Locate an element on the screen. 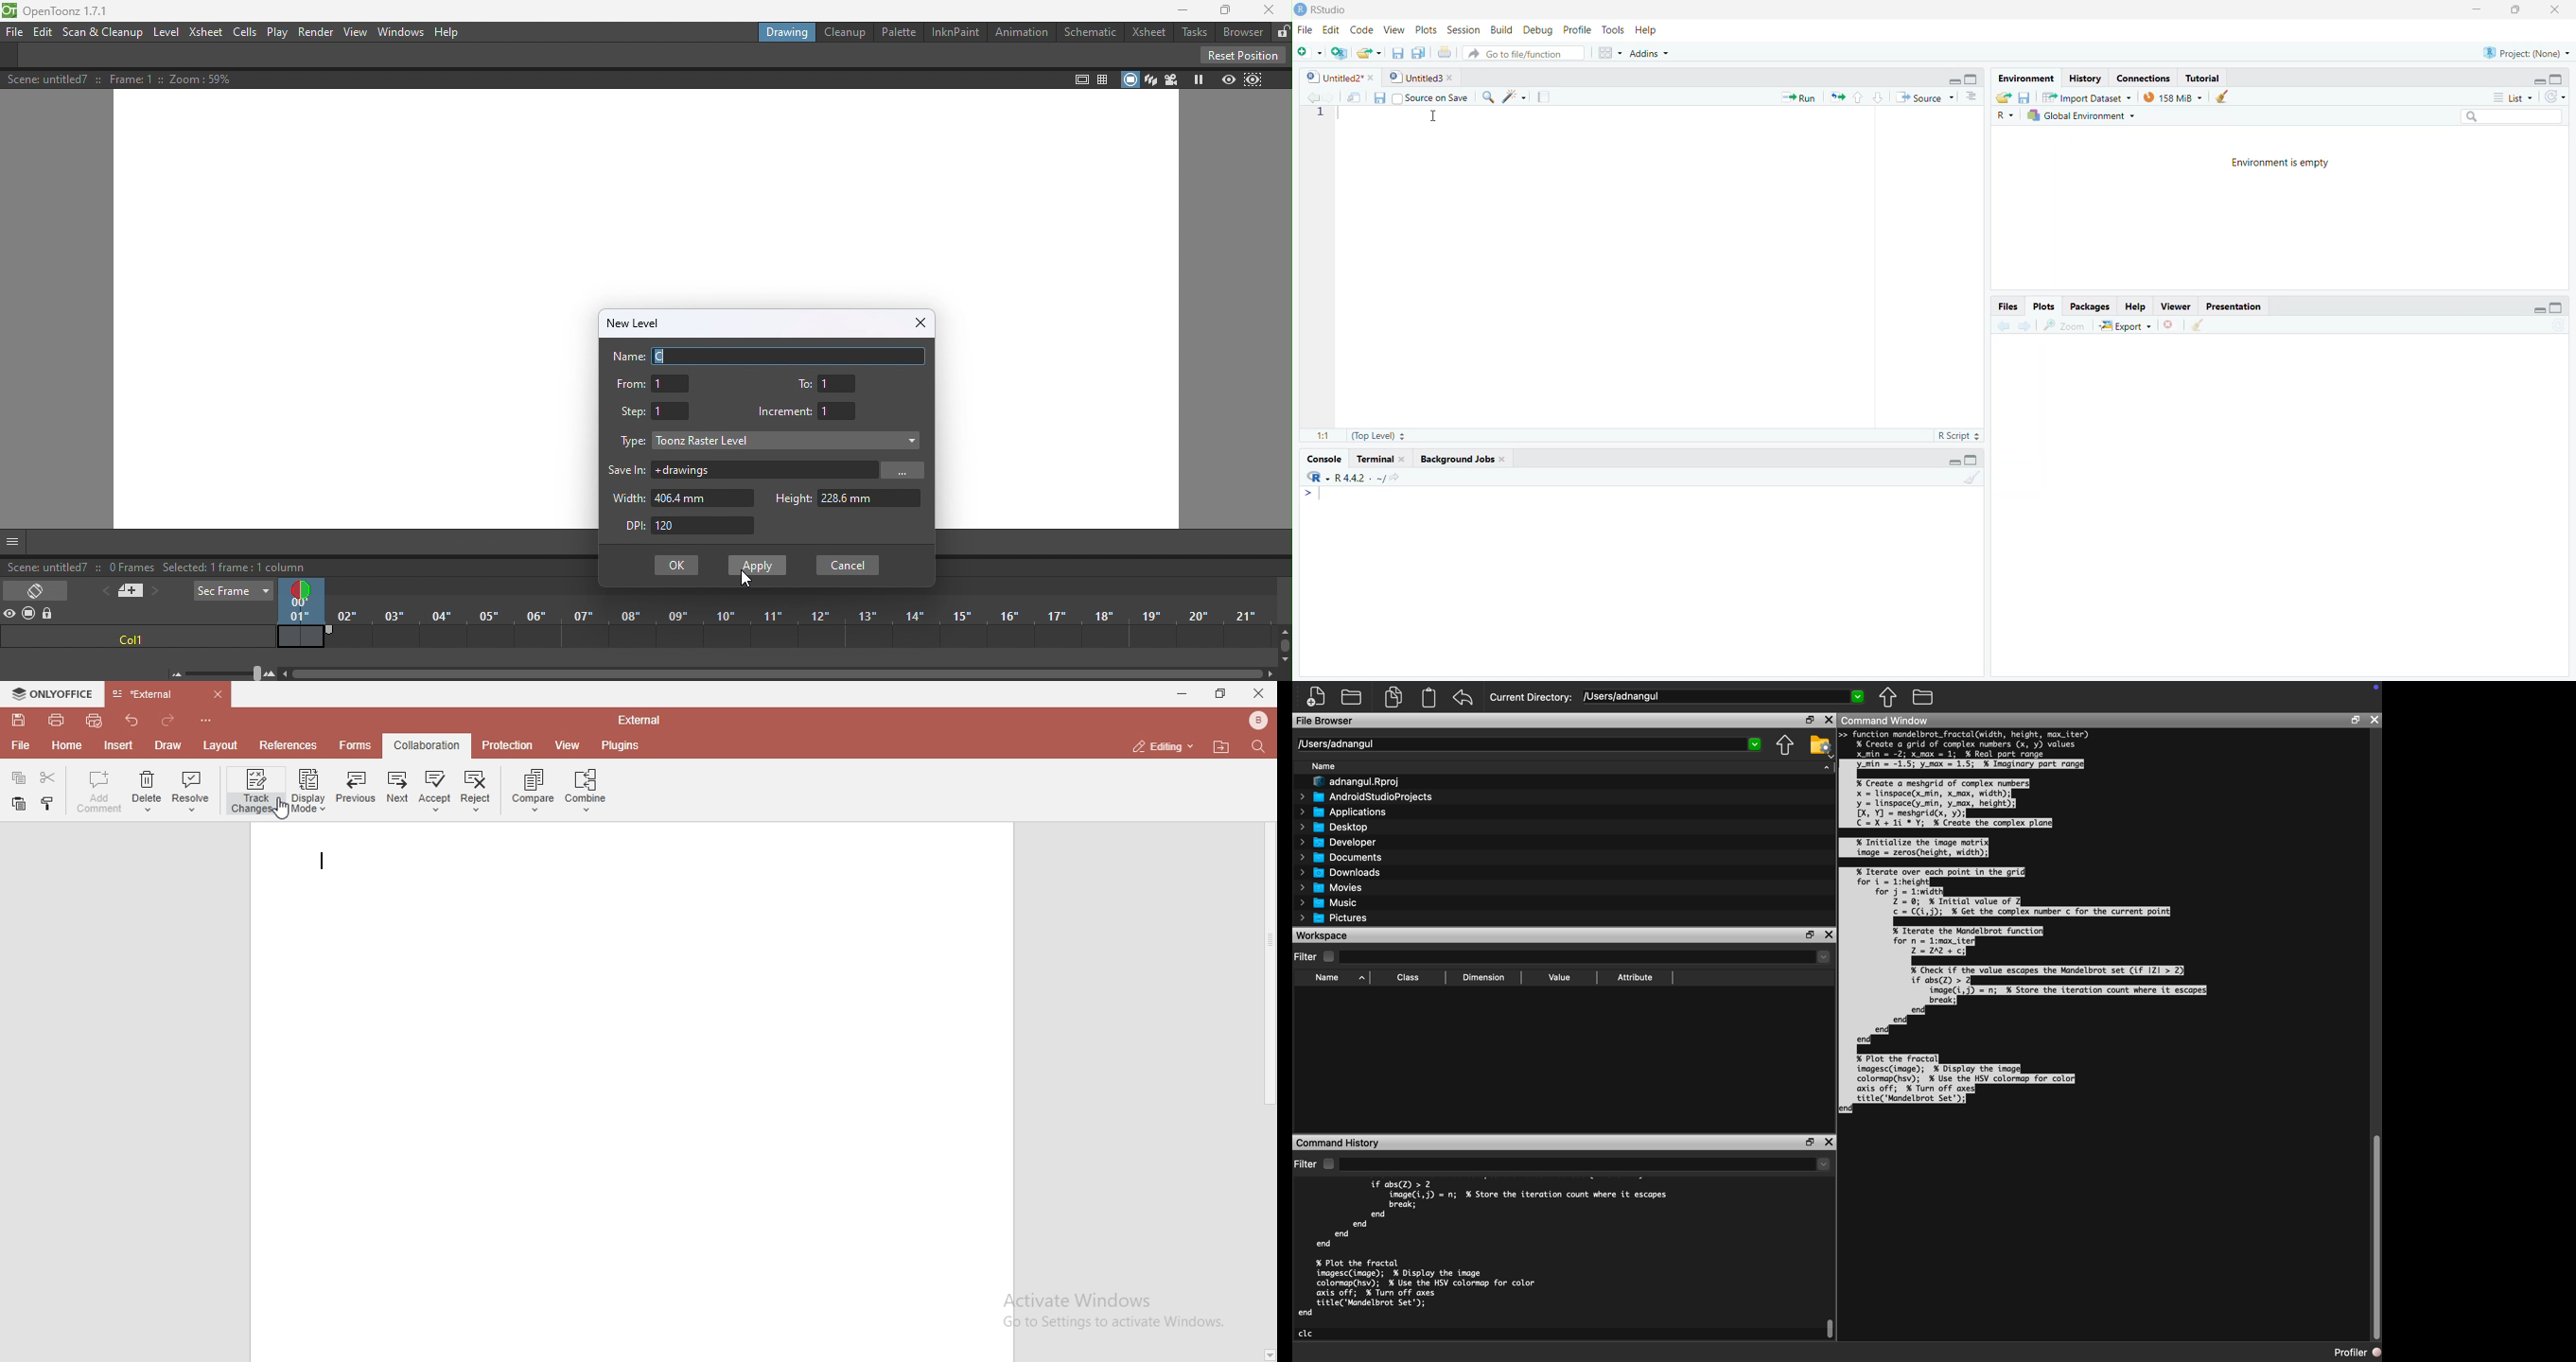 The image size is (2576, 1372). Clear all viewer items is located at coordinates (2206, 327).